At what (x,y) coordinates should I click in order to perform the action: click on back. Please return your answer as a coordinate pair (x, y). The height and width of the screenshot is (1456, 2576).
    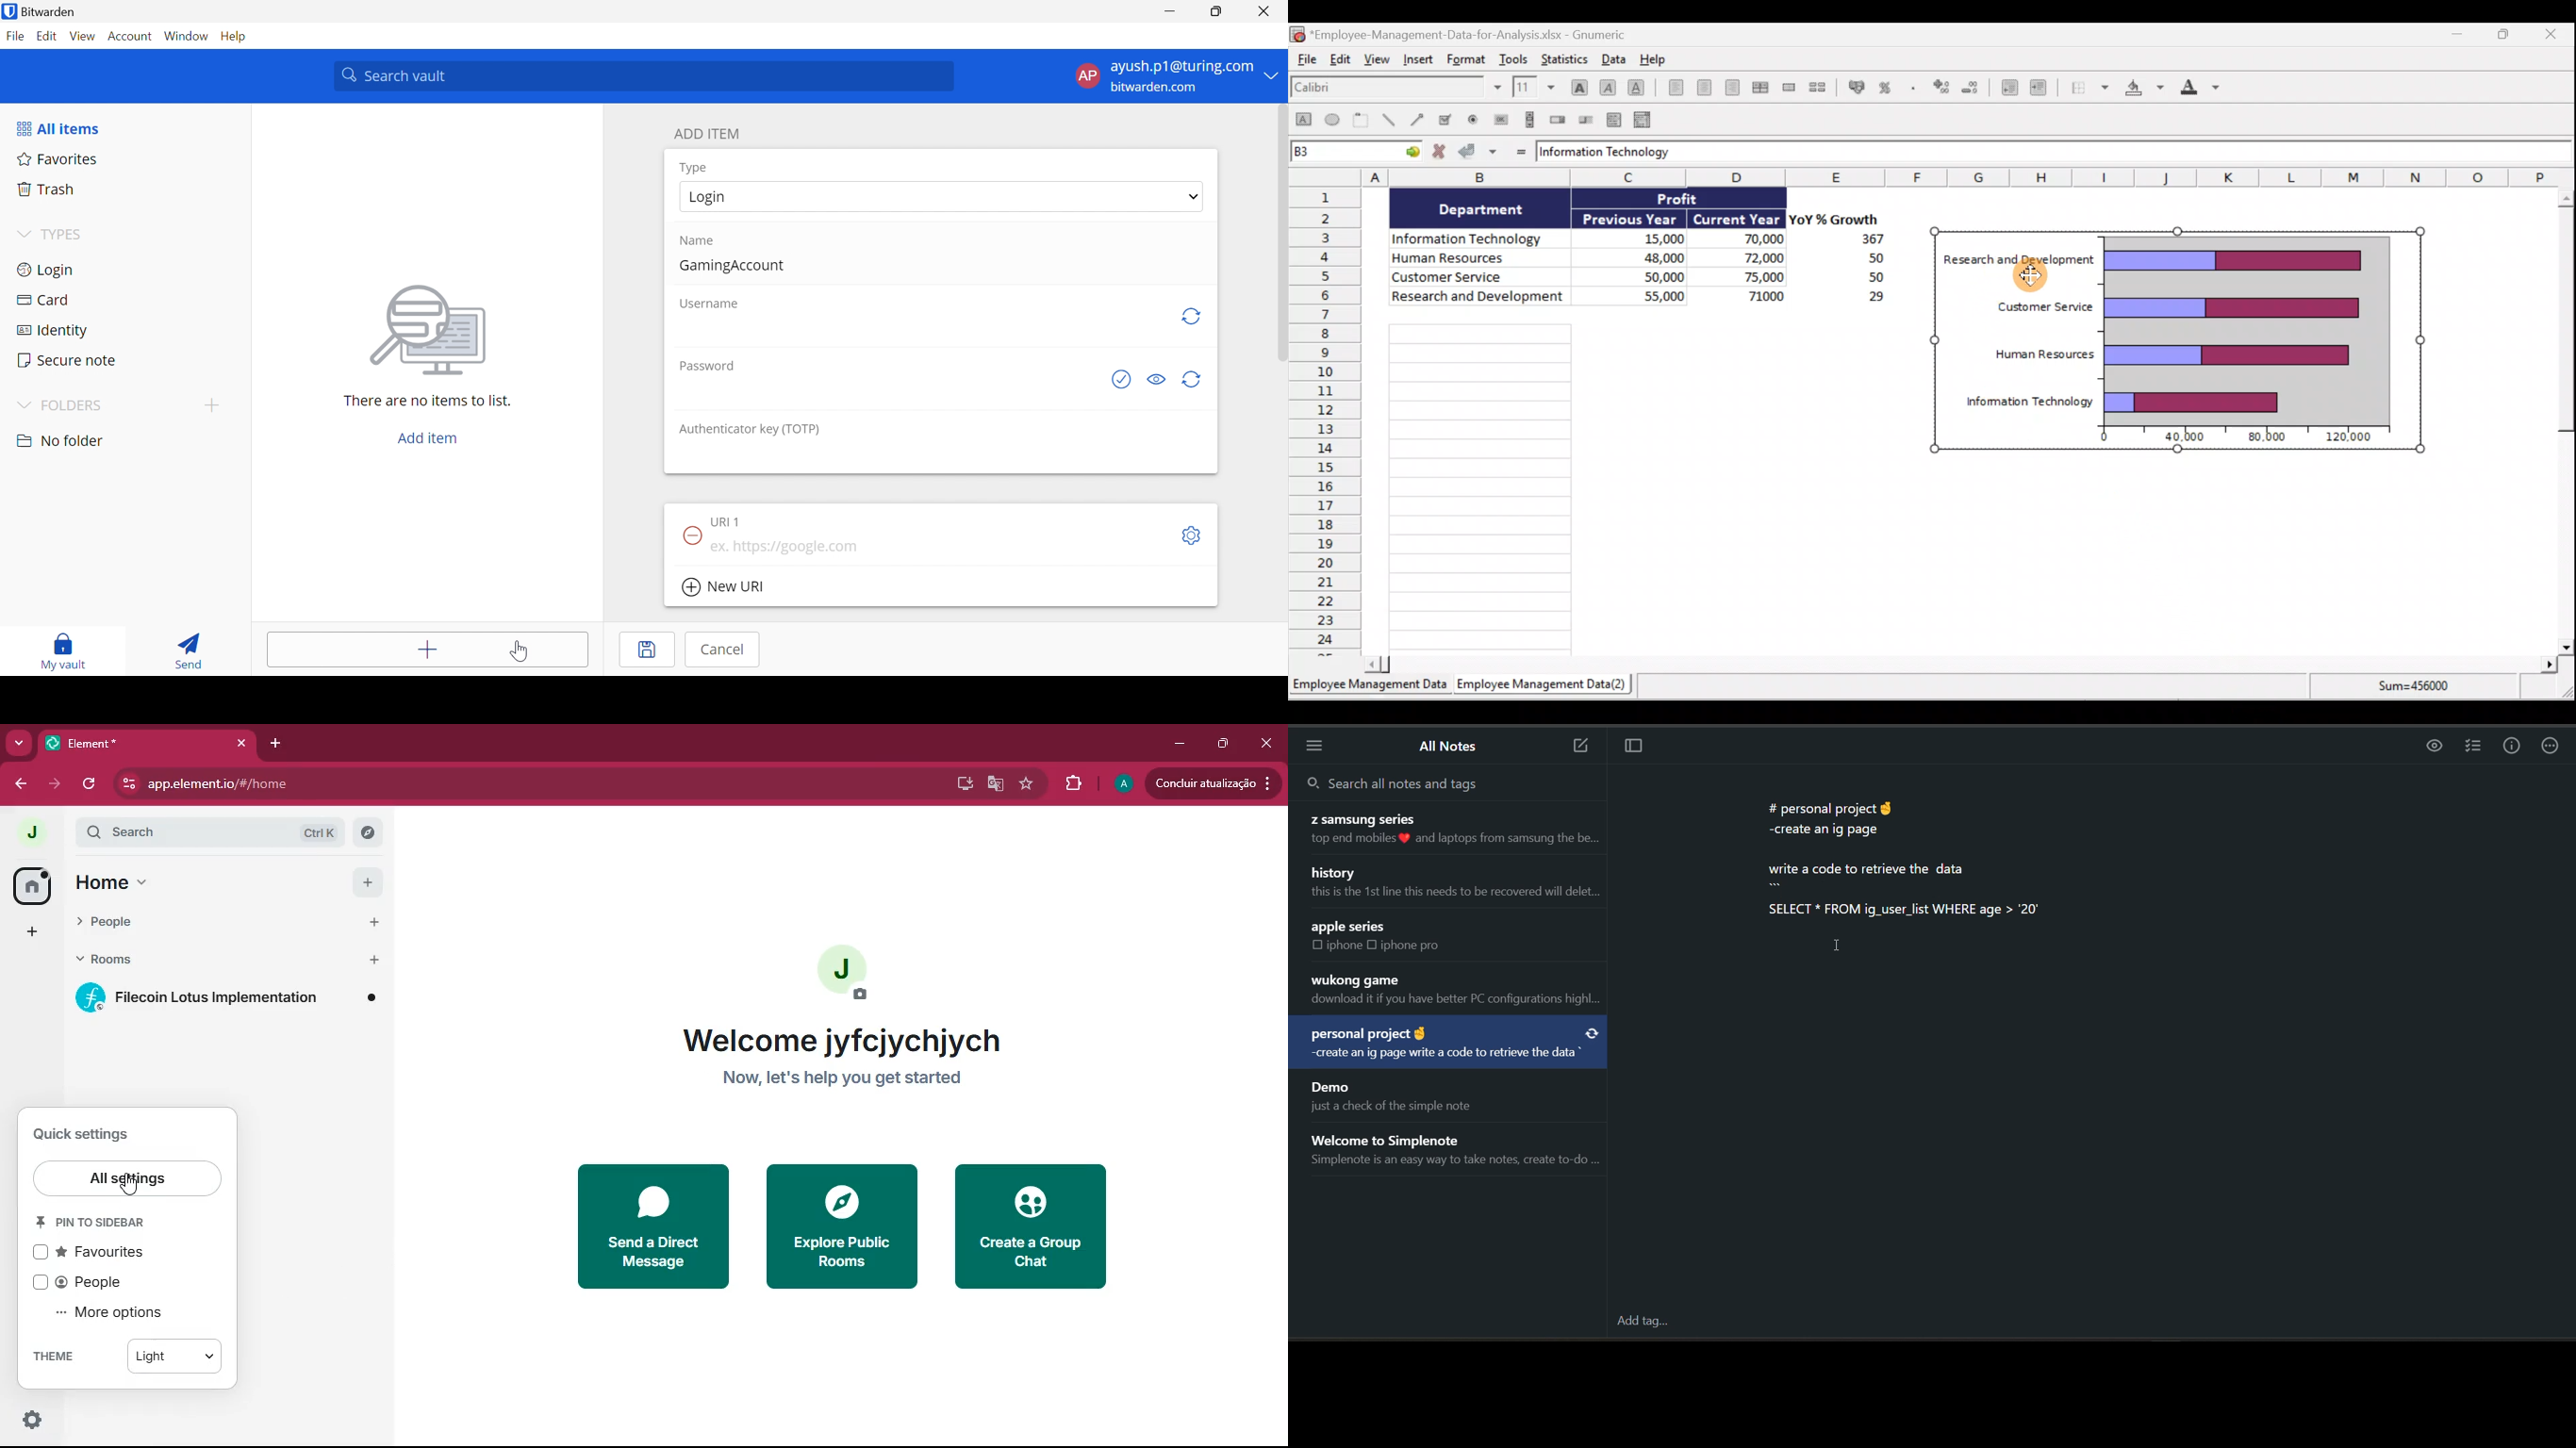
    Looking at the image, I should click on (16, 783).